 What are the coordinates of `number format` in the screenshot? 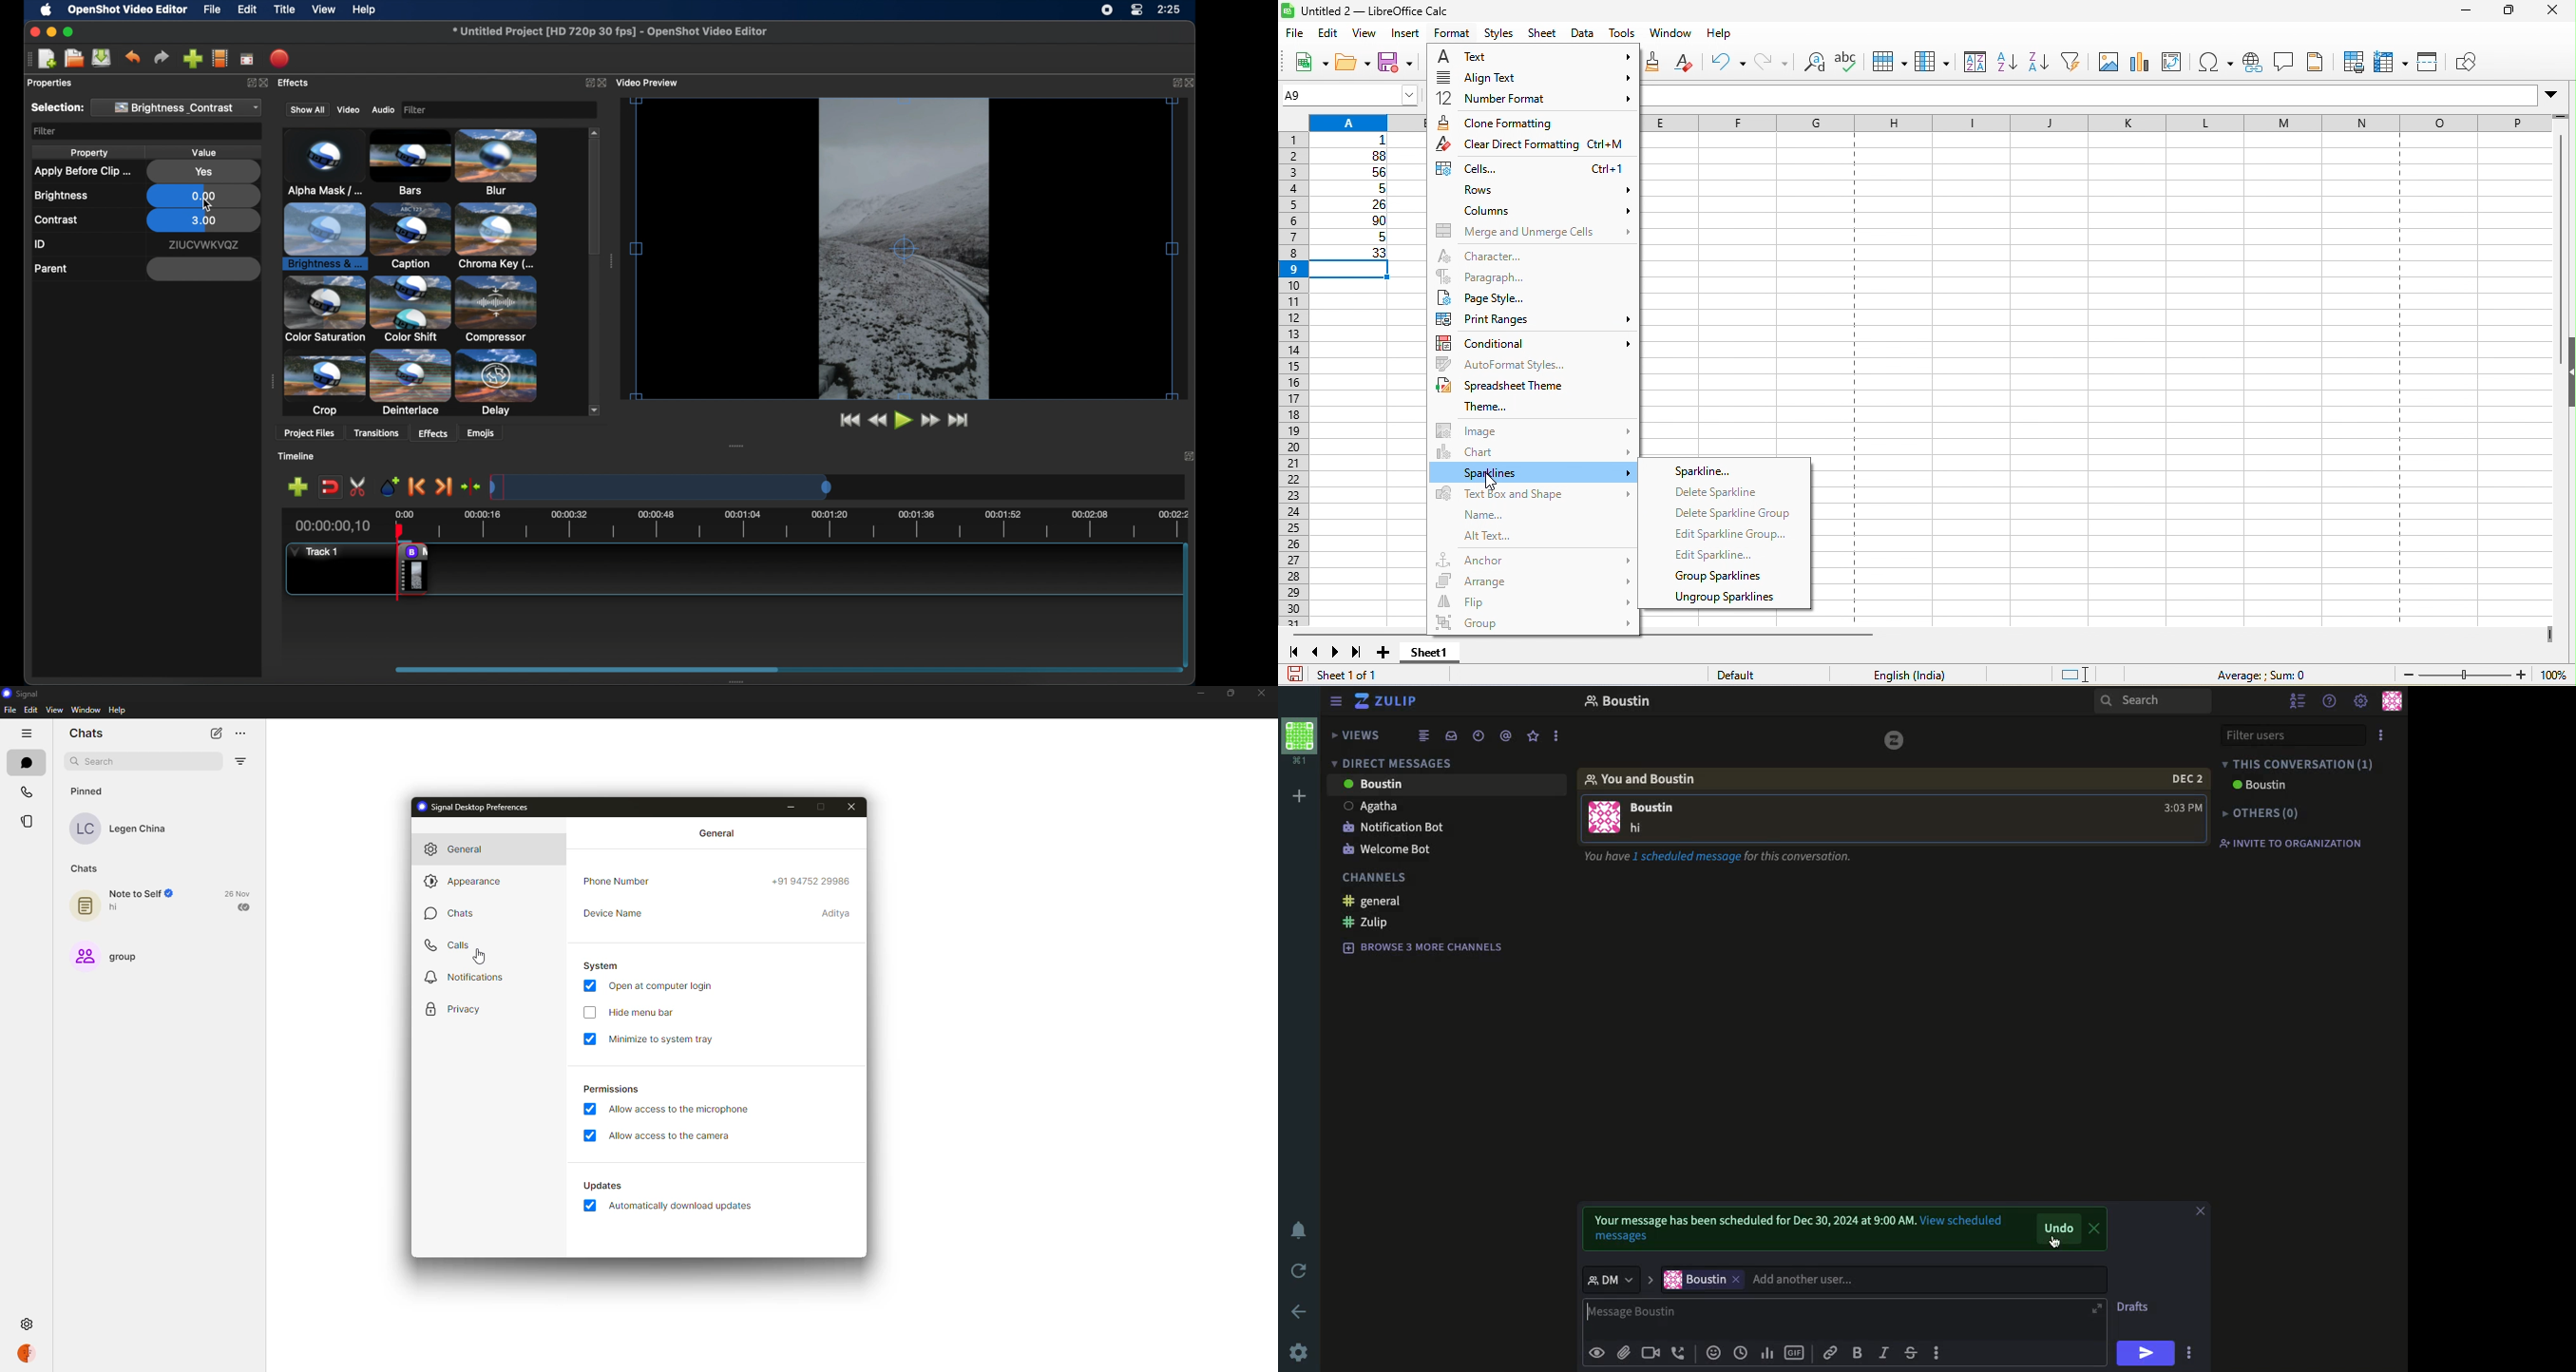 It's located at (1531, 100).